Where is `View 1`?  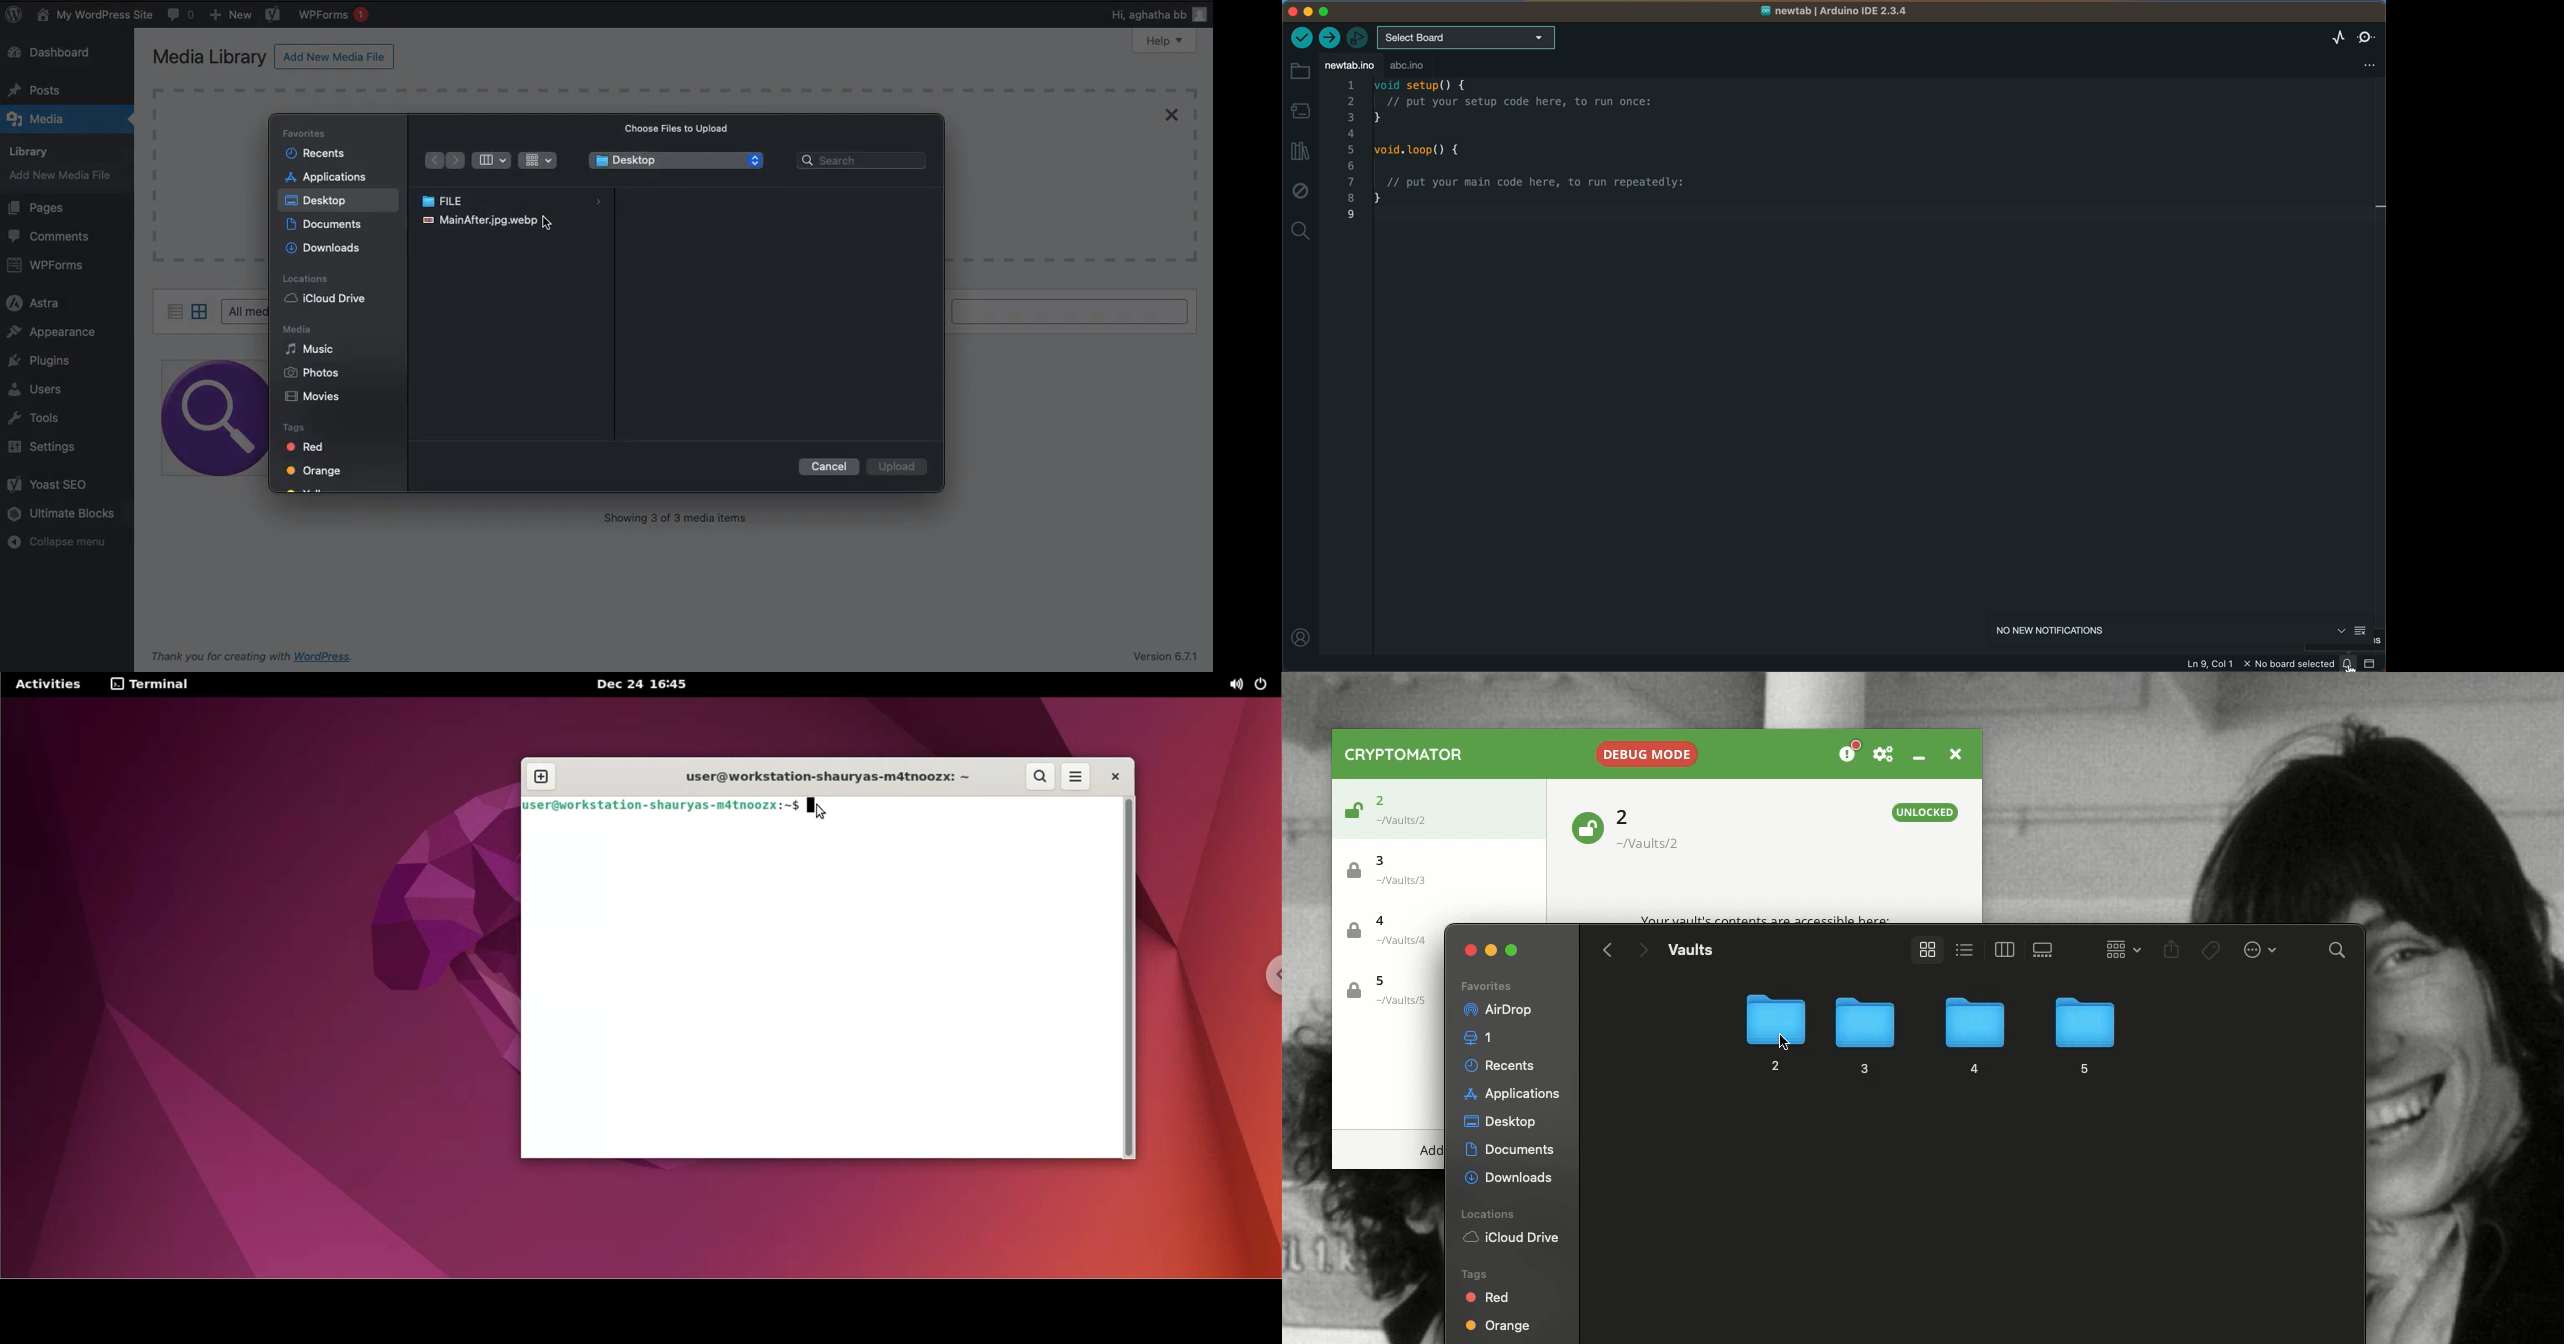 View 1 is located at coordinates (1962, 948).